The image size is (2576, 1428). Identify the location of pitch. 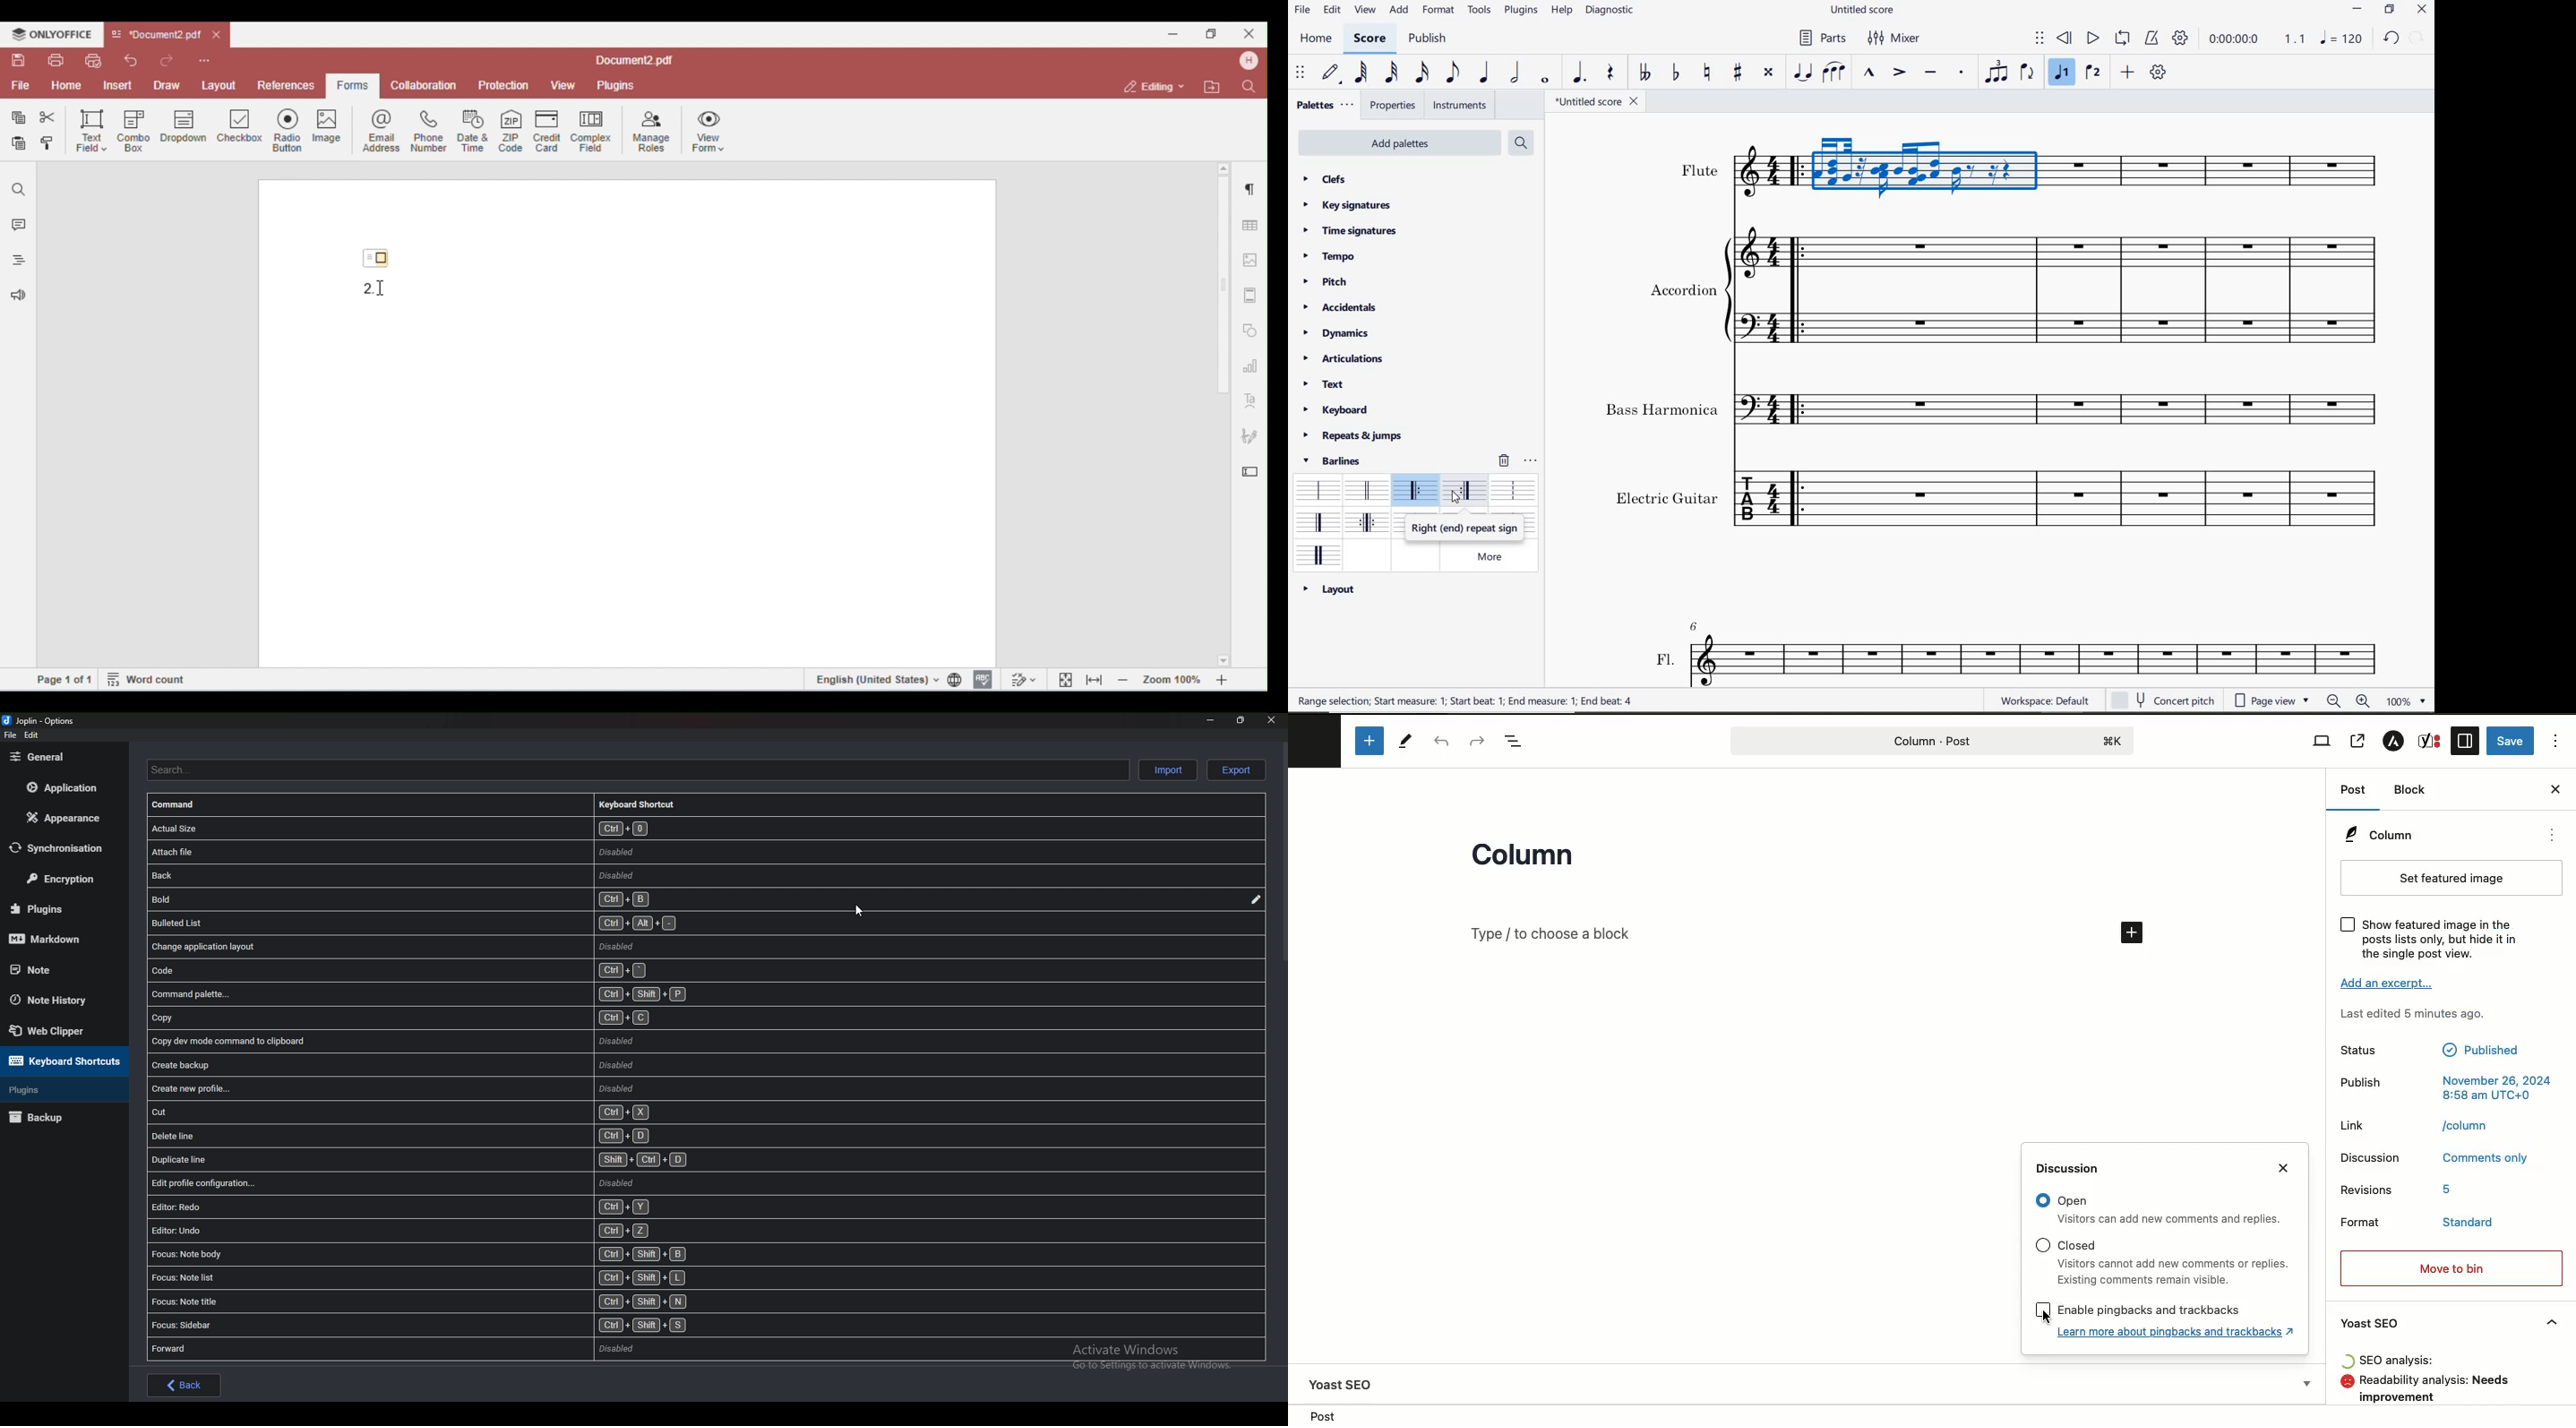
(1324, 281).